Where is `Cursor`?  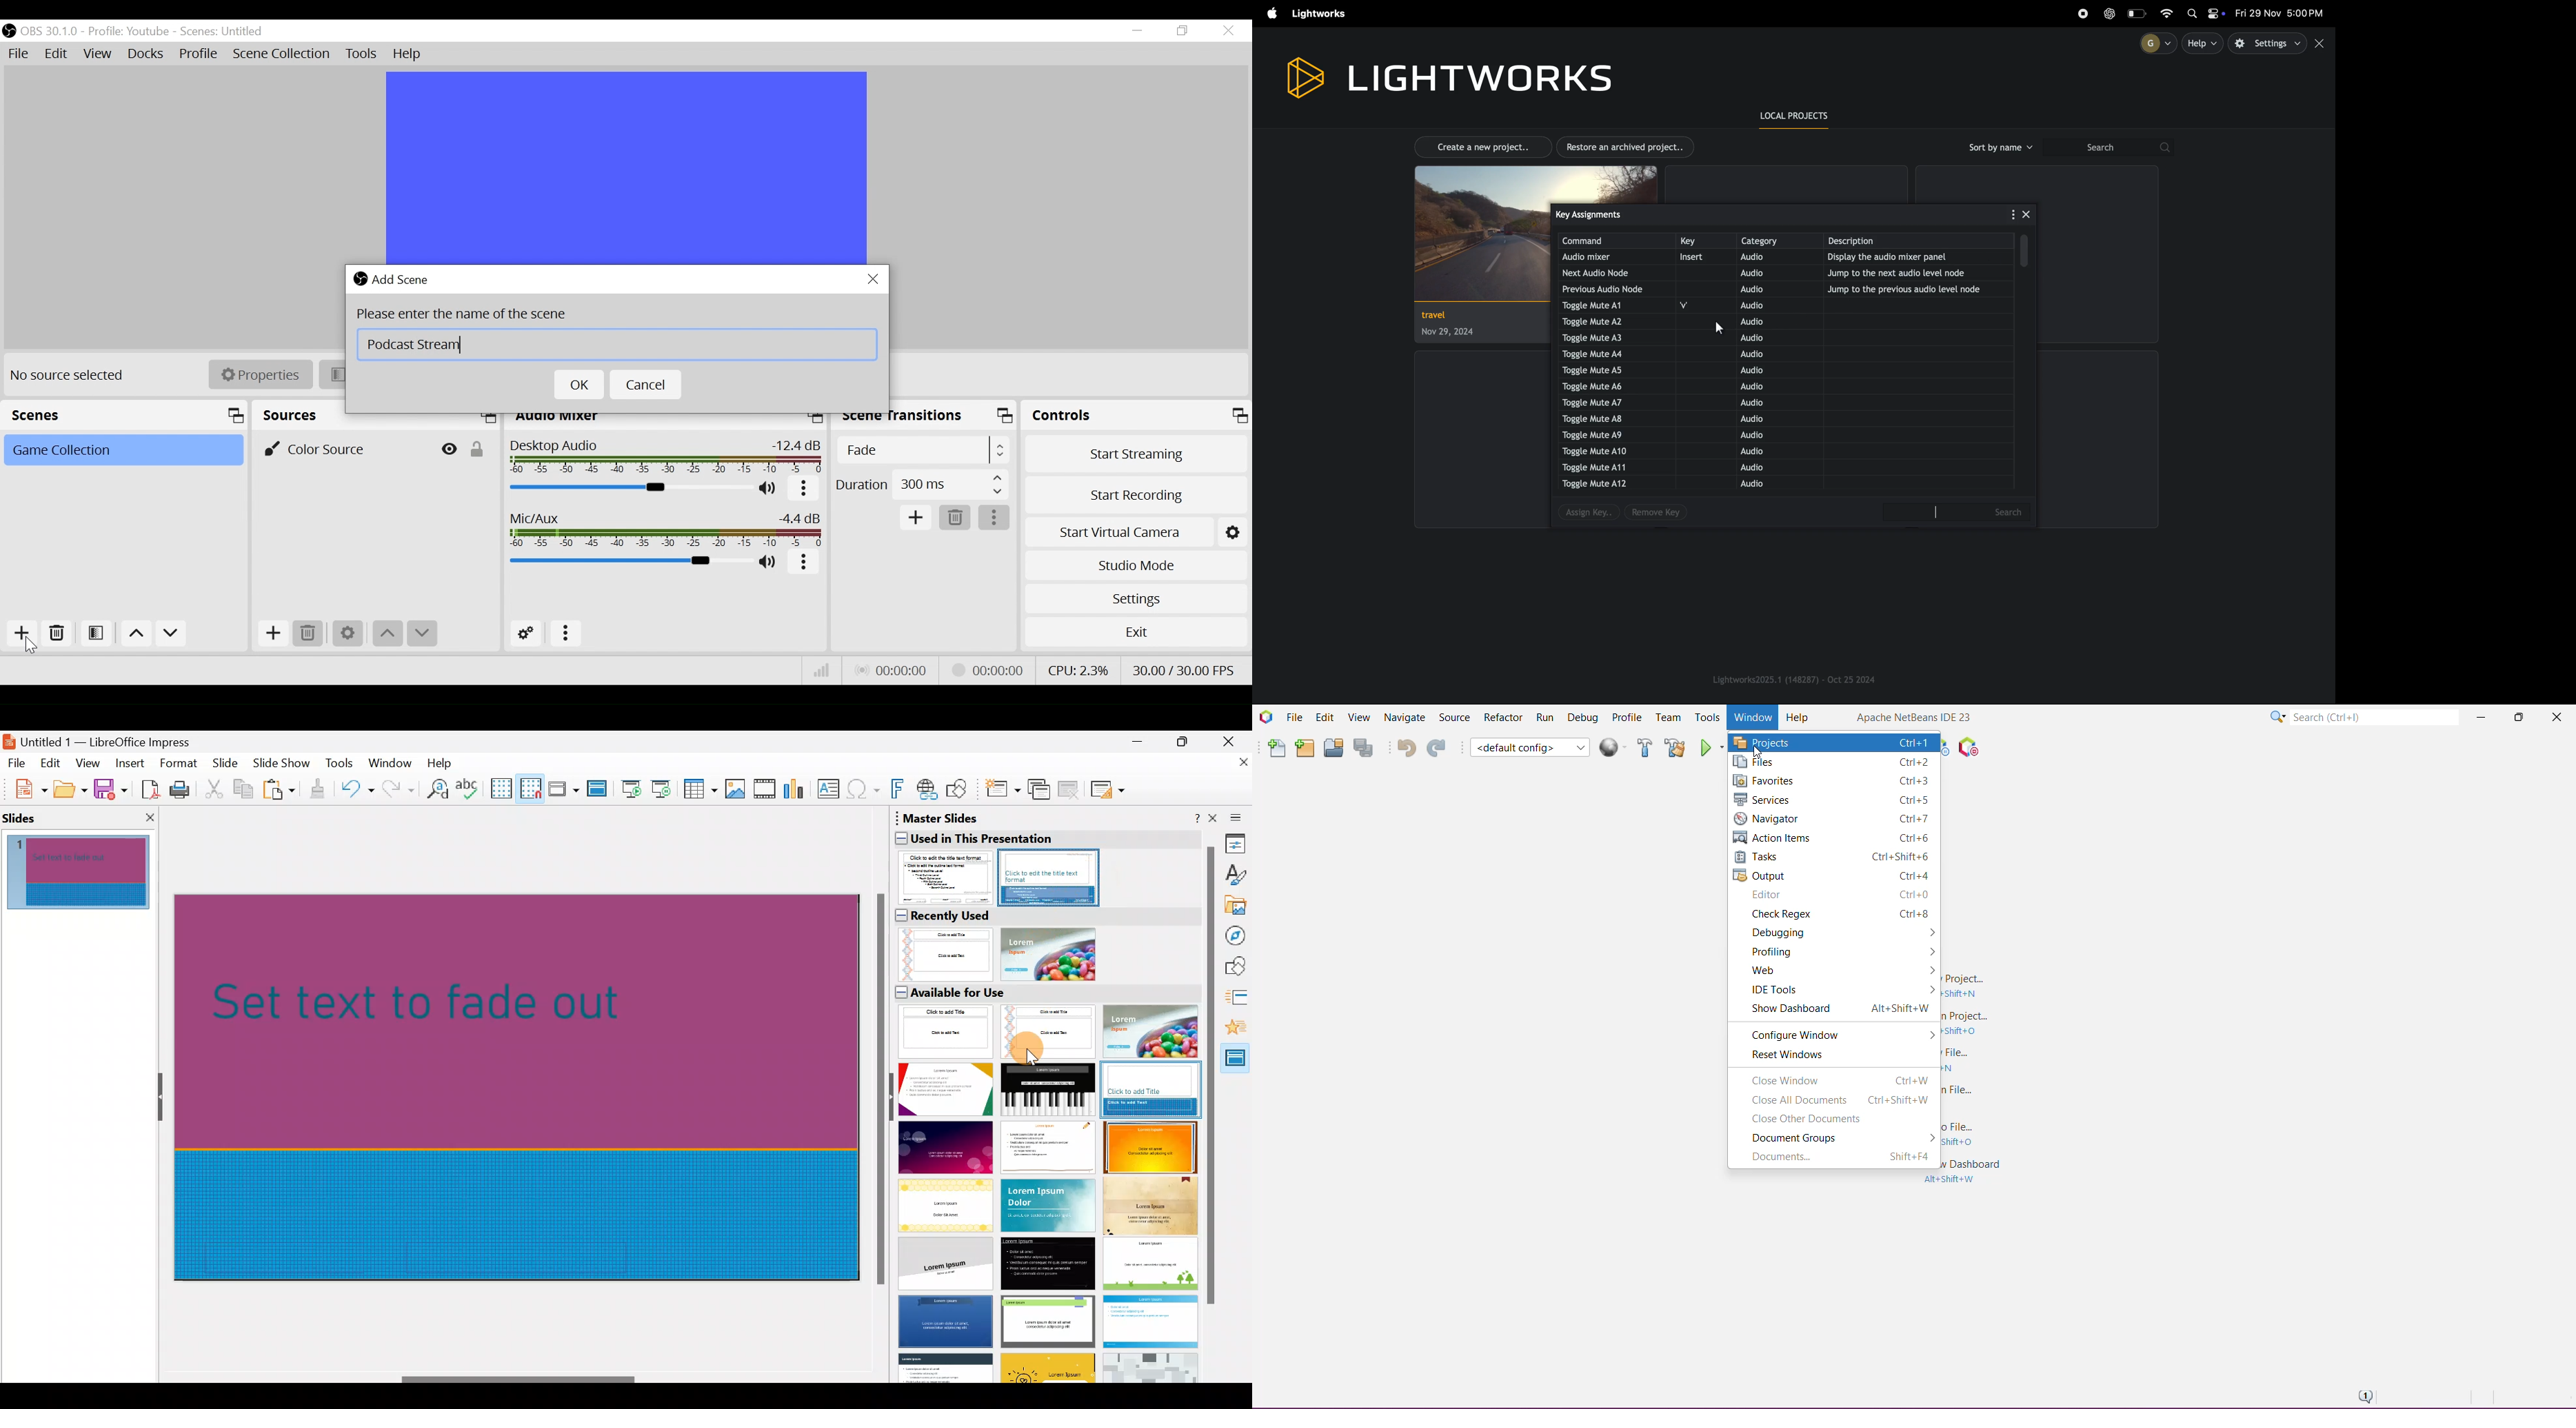 Cursor is located at coordinates (33, 644).